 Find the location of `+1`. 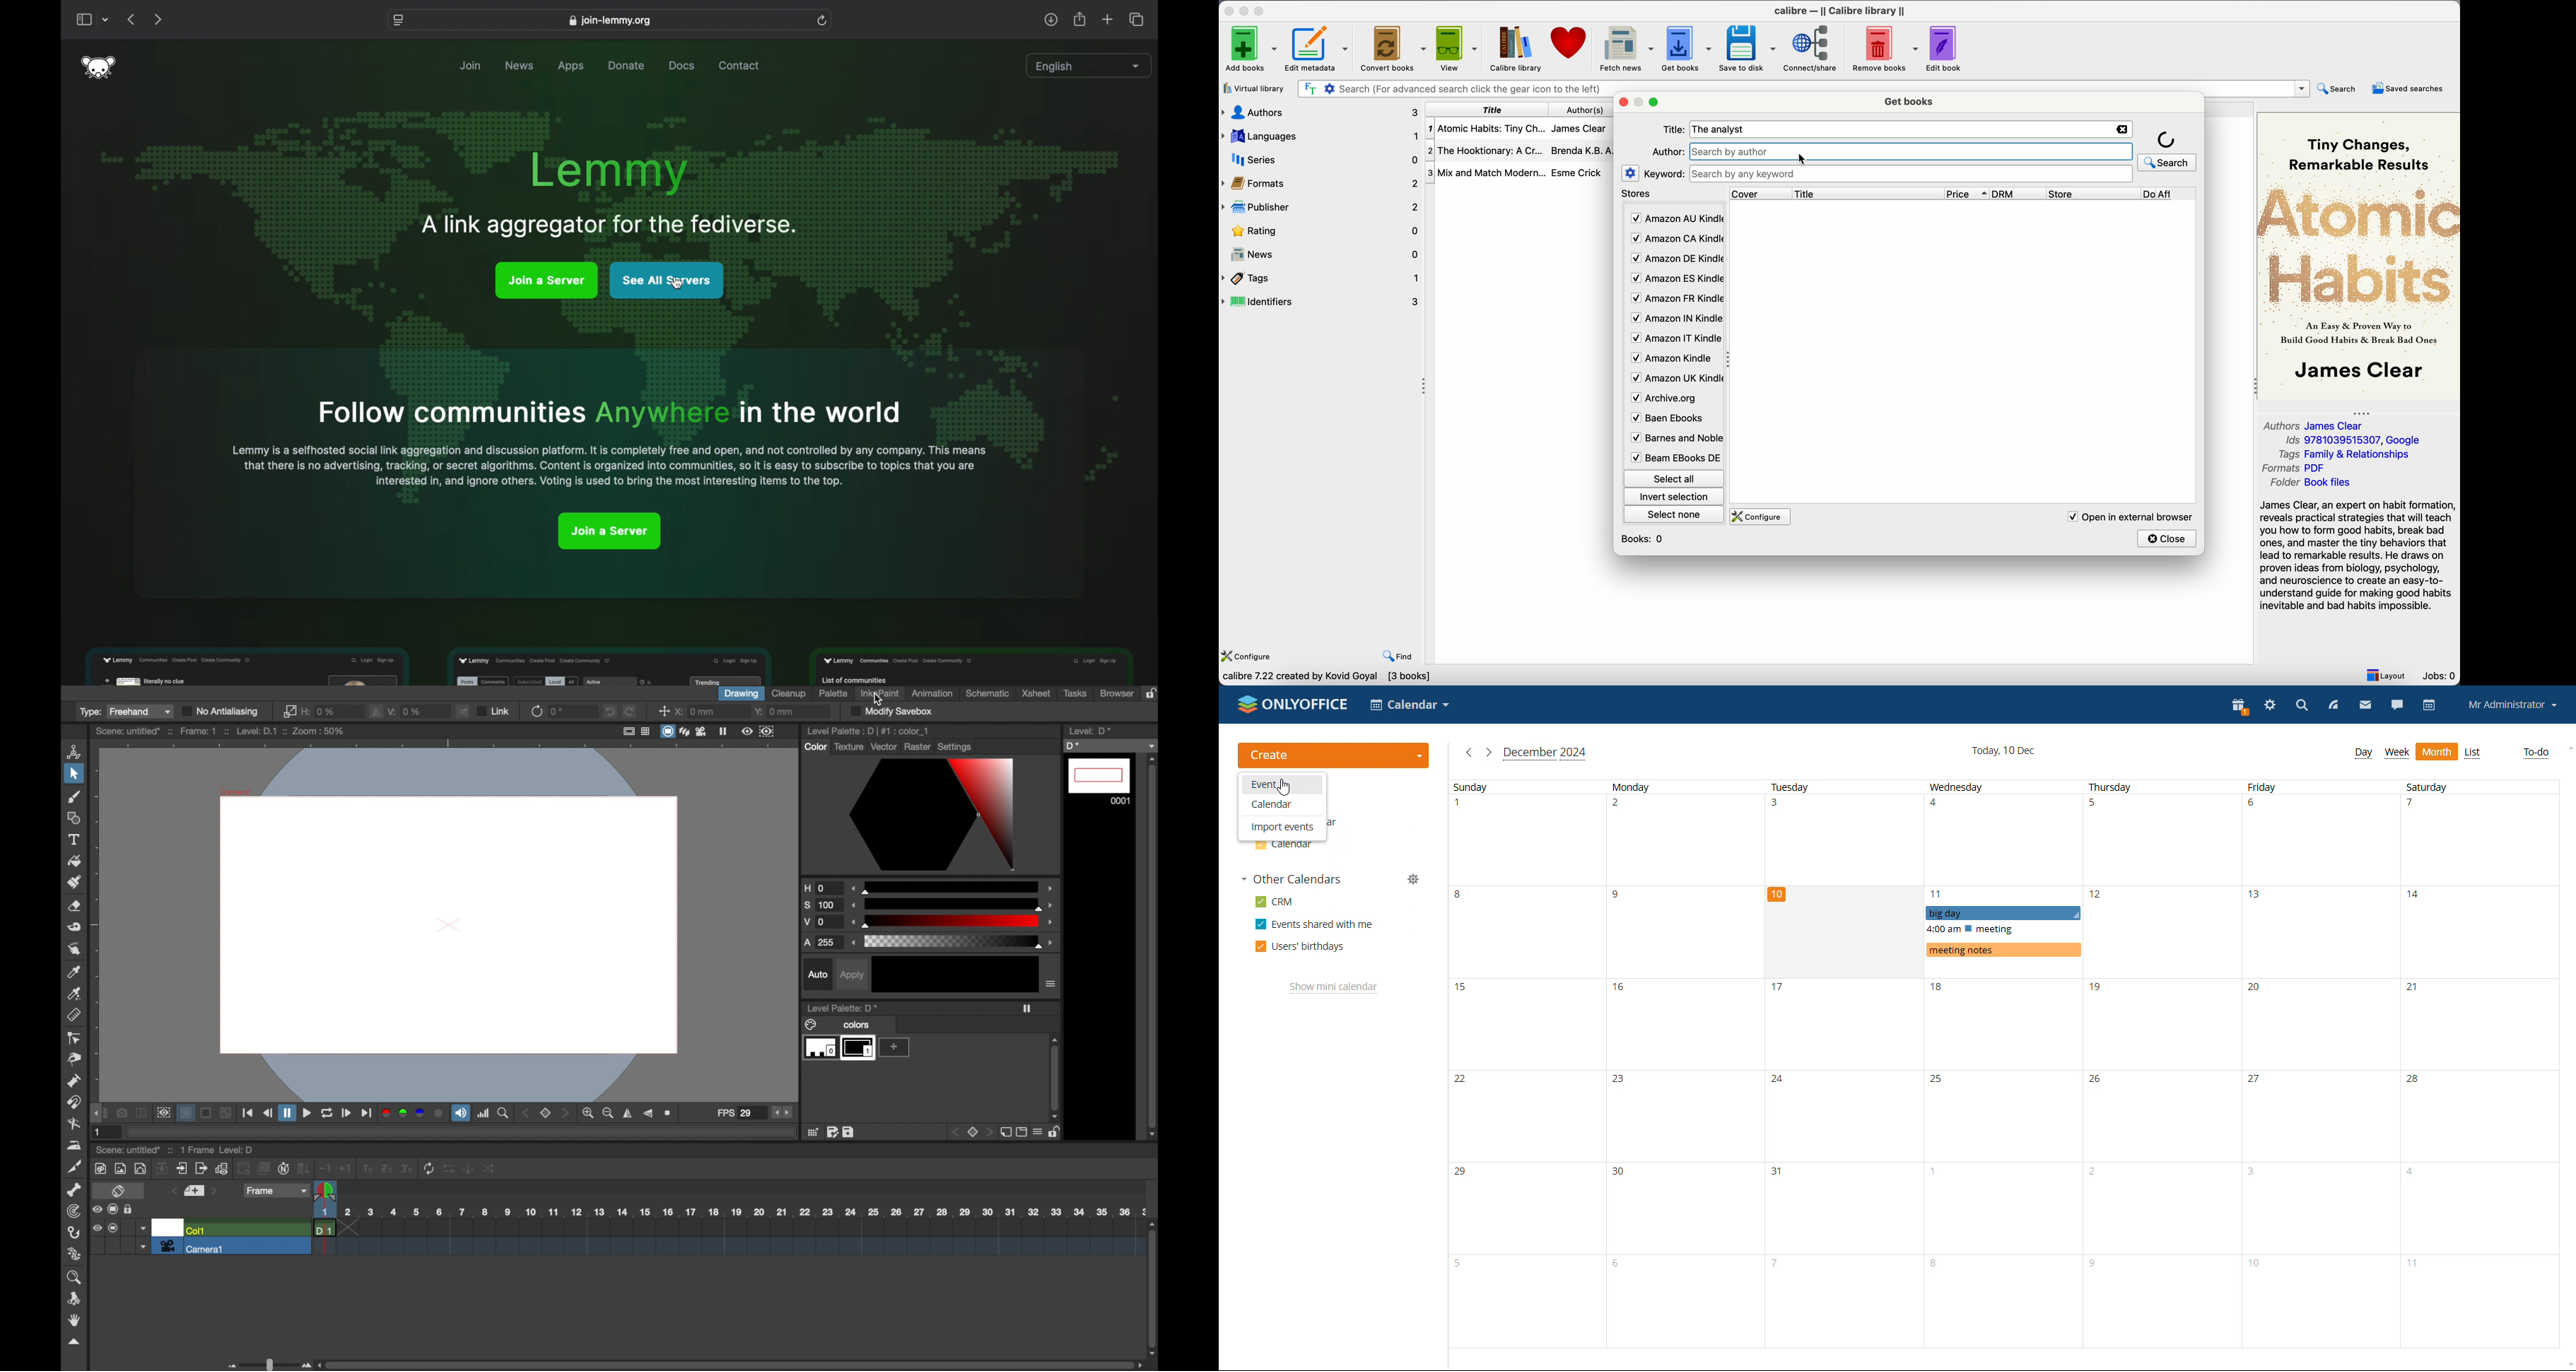

+1 is located at coordinates (345, 1169).